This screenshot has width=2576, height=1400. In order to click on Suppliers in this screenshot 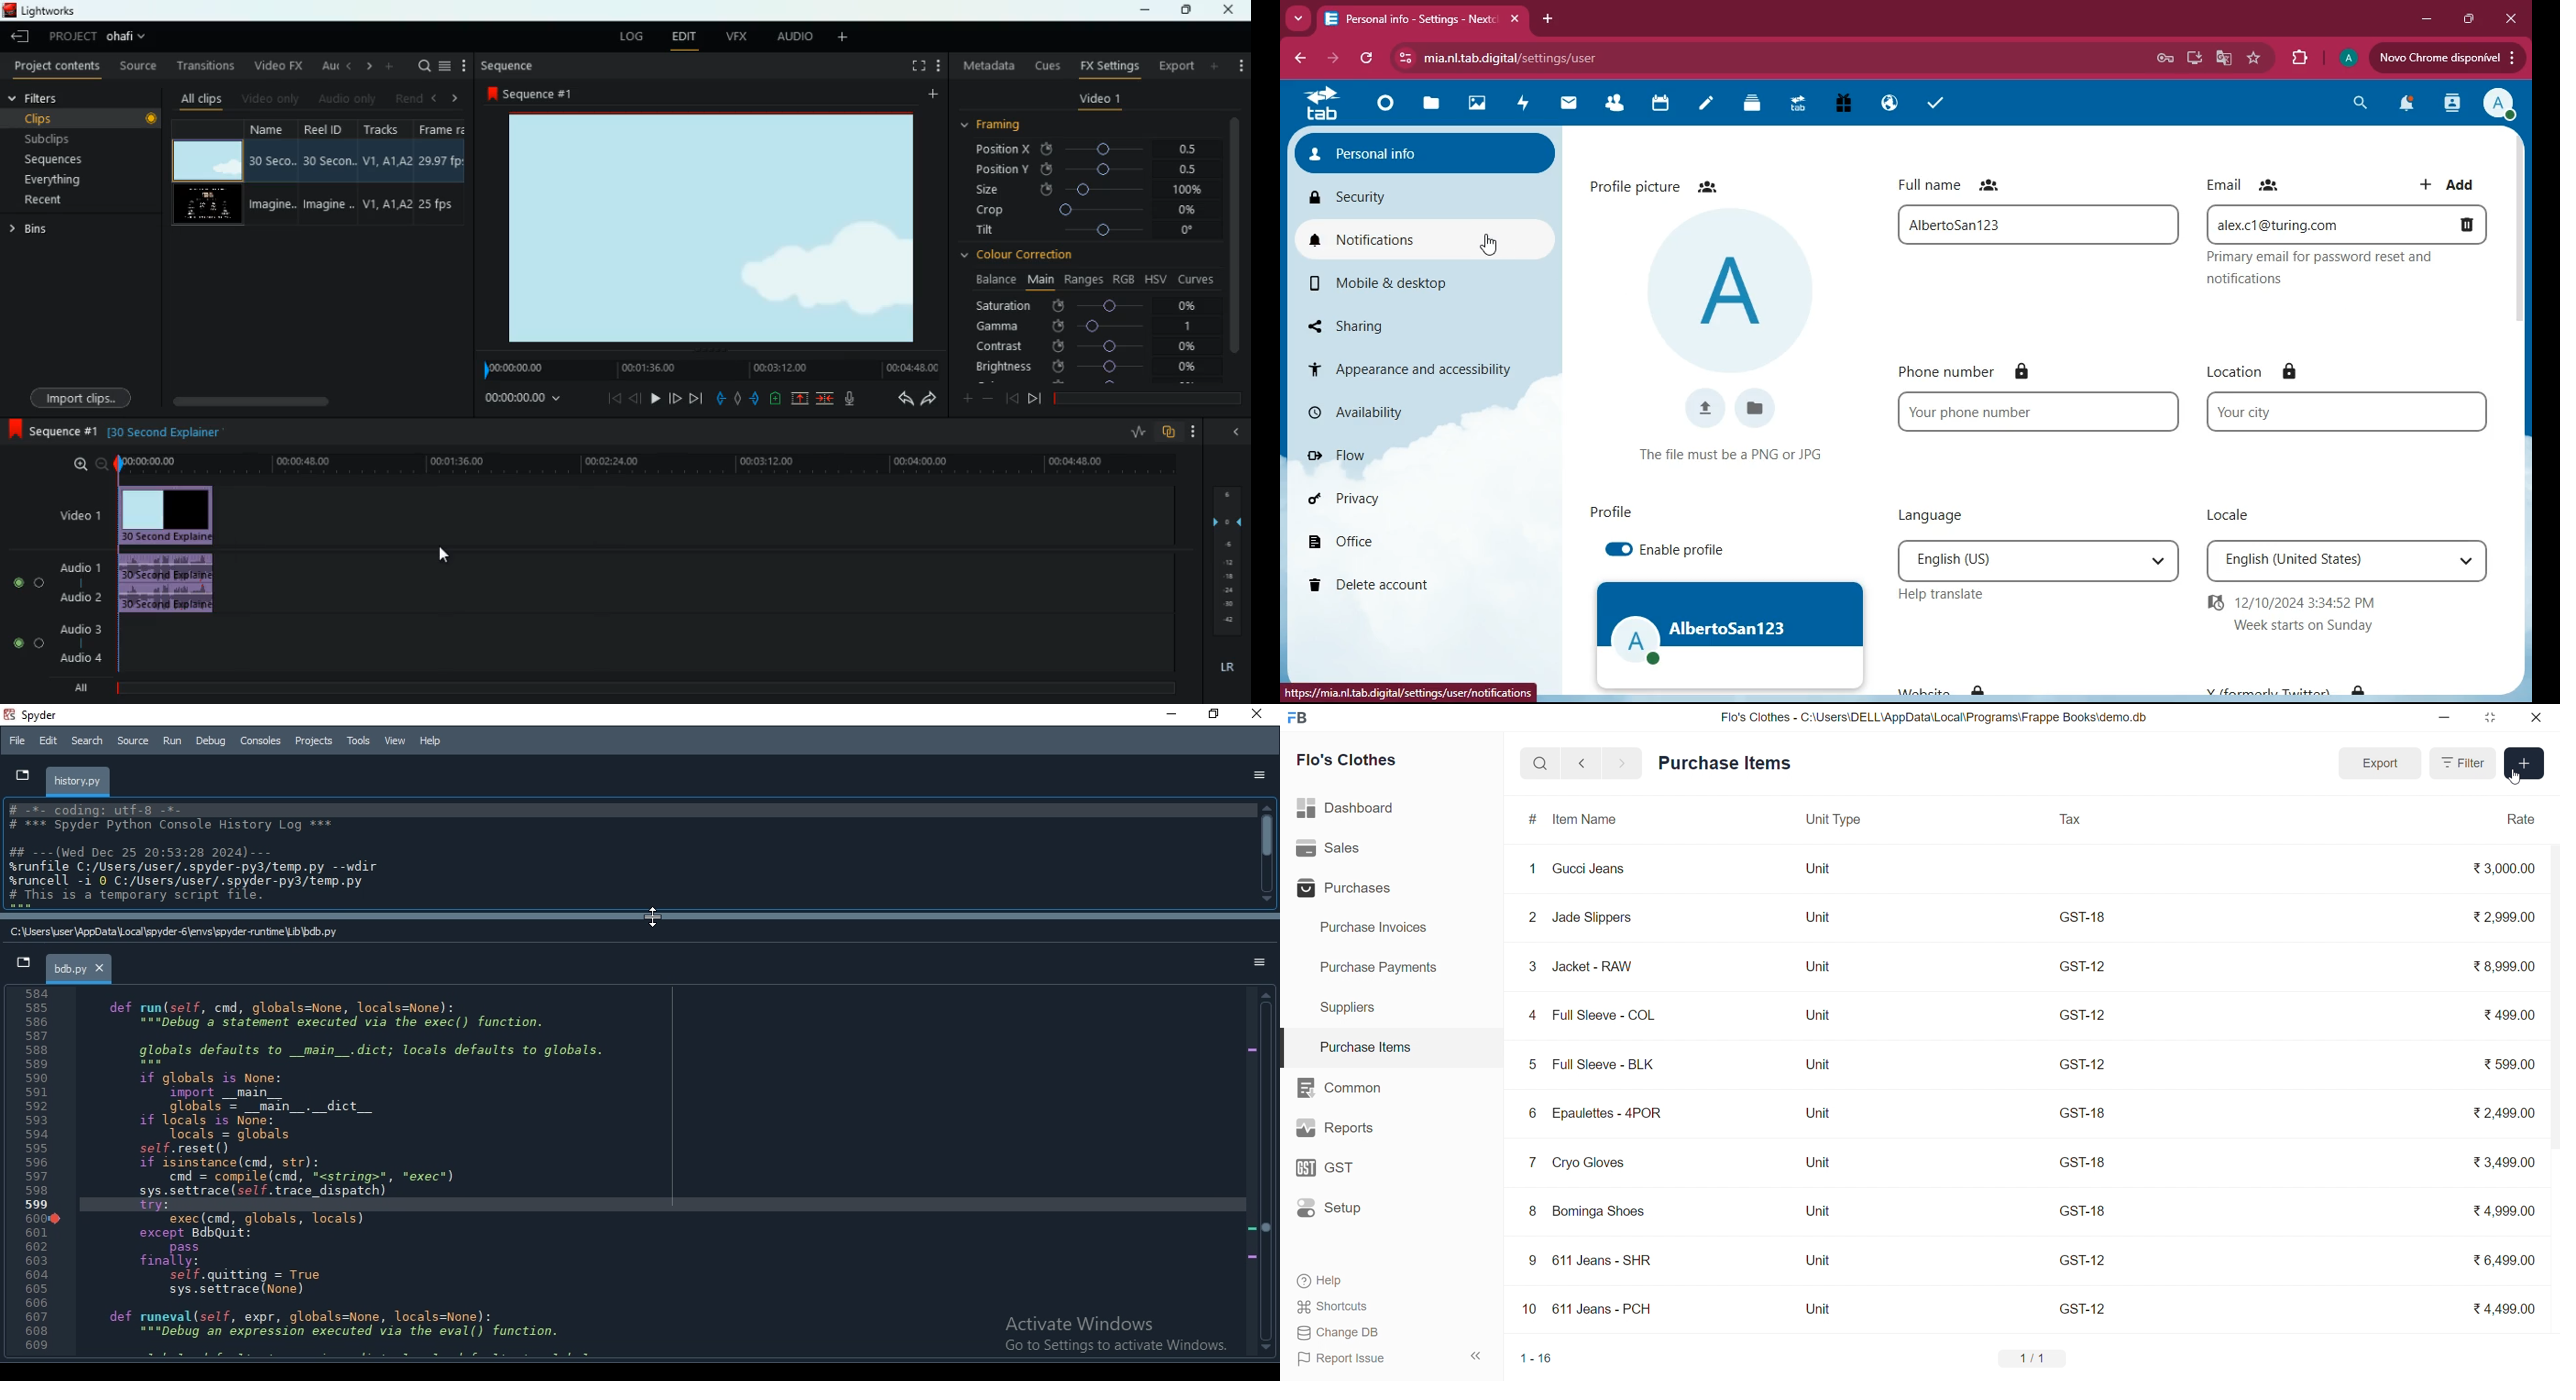, I will do `click(1353, 1007)`.